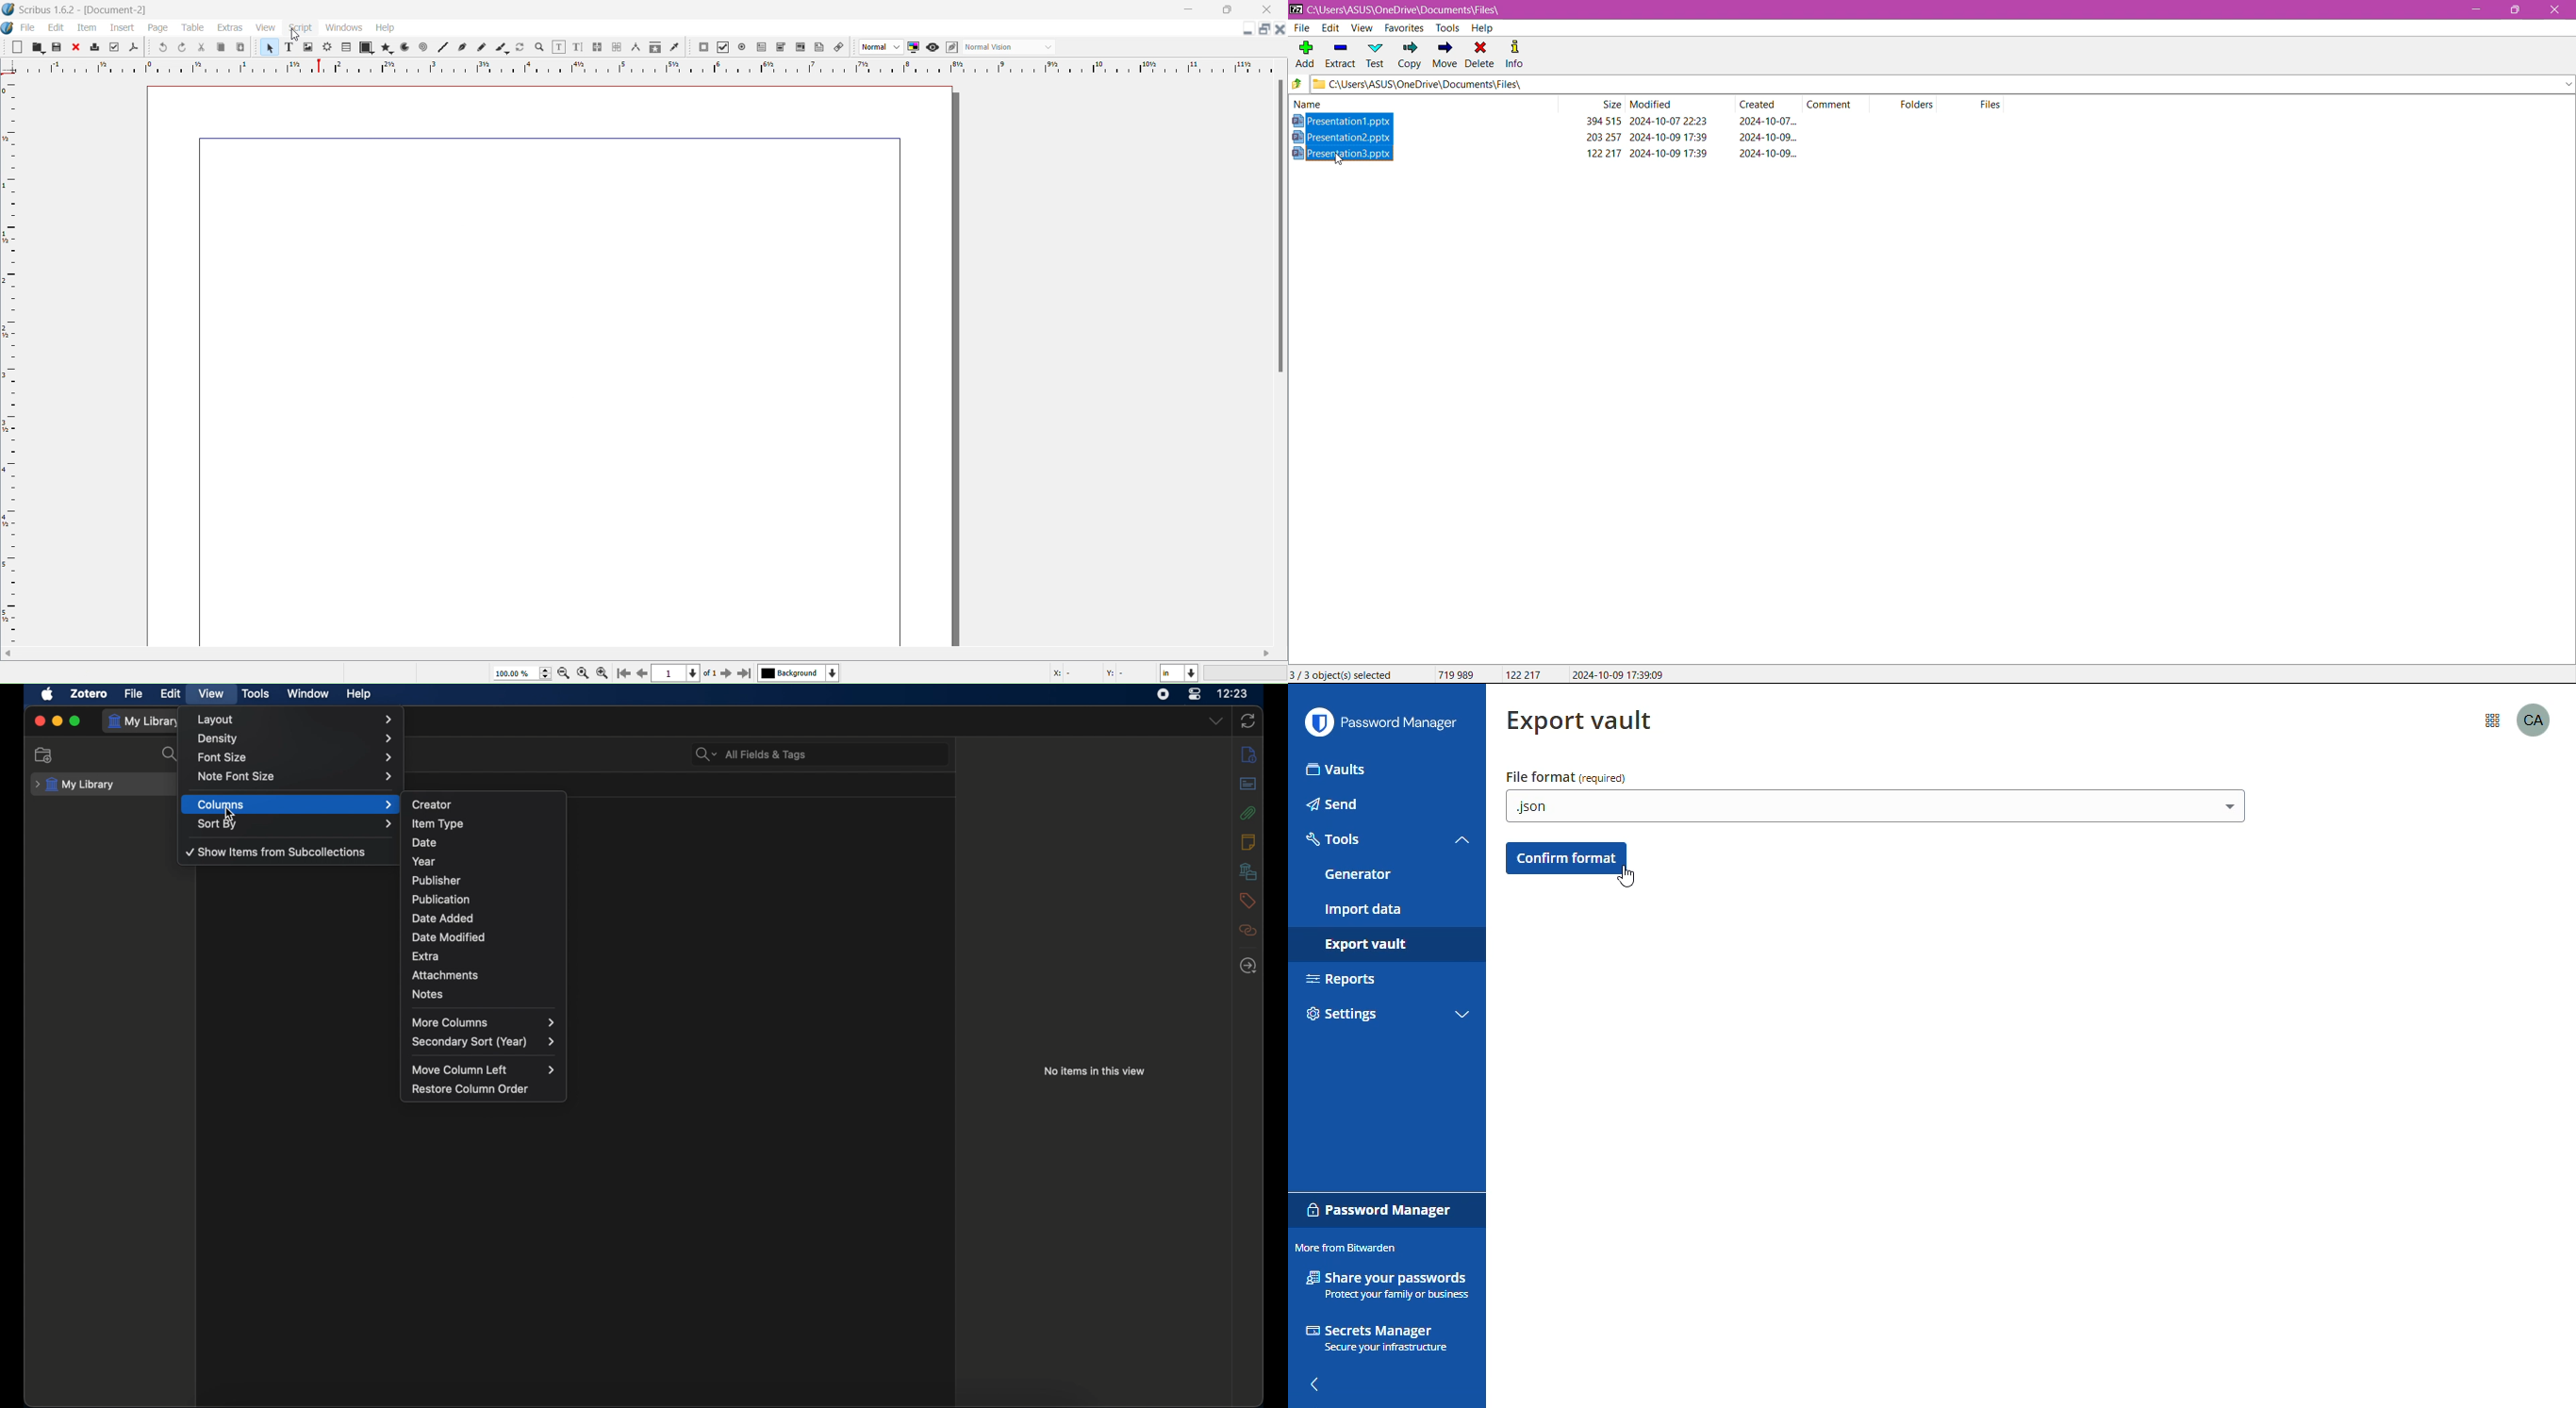 The image size is (2576, 1428). What do you see at coordinates (158, 30) in the screenshot?
I see `Page` at bounding box center [158, 30].